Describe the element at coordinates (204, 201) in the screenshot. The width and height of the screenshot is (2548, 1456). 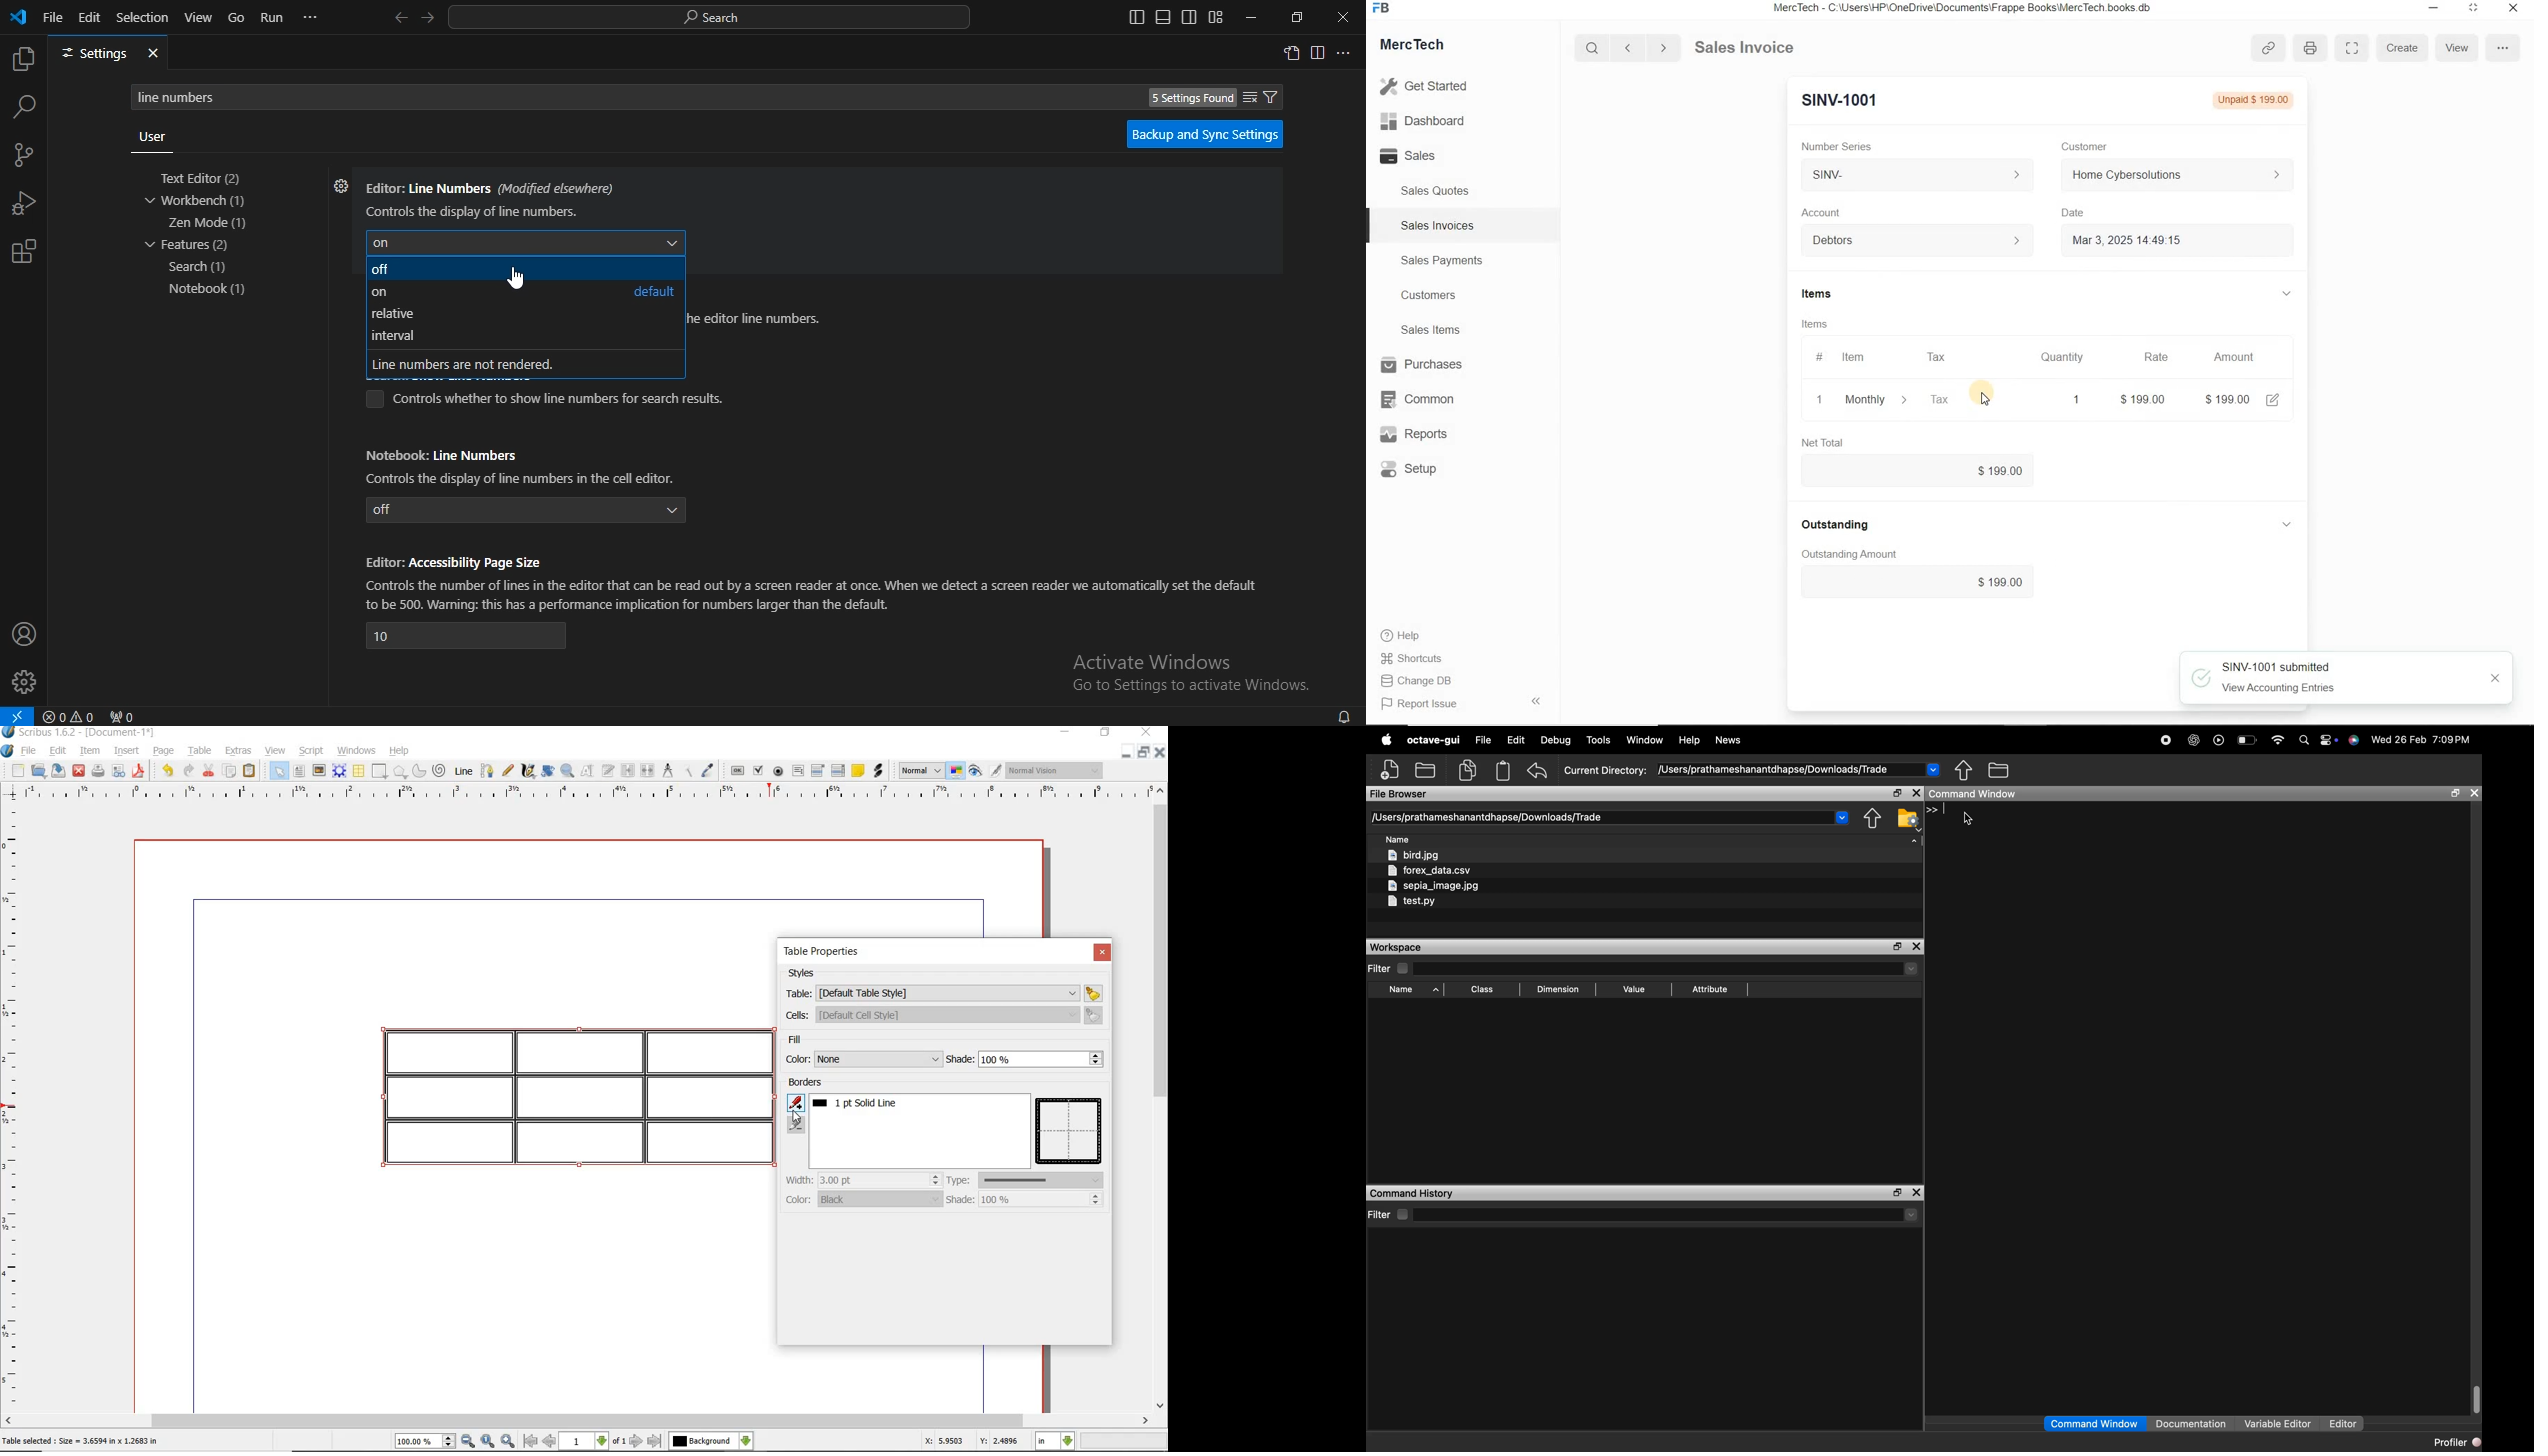
I see `workbench` at that location.